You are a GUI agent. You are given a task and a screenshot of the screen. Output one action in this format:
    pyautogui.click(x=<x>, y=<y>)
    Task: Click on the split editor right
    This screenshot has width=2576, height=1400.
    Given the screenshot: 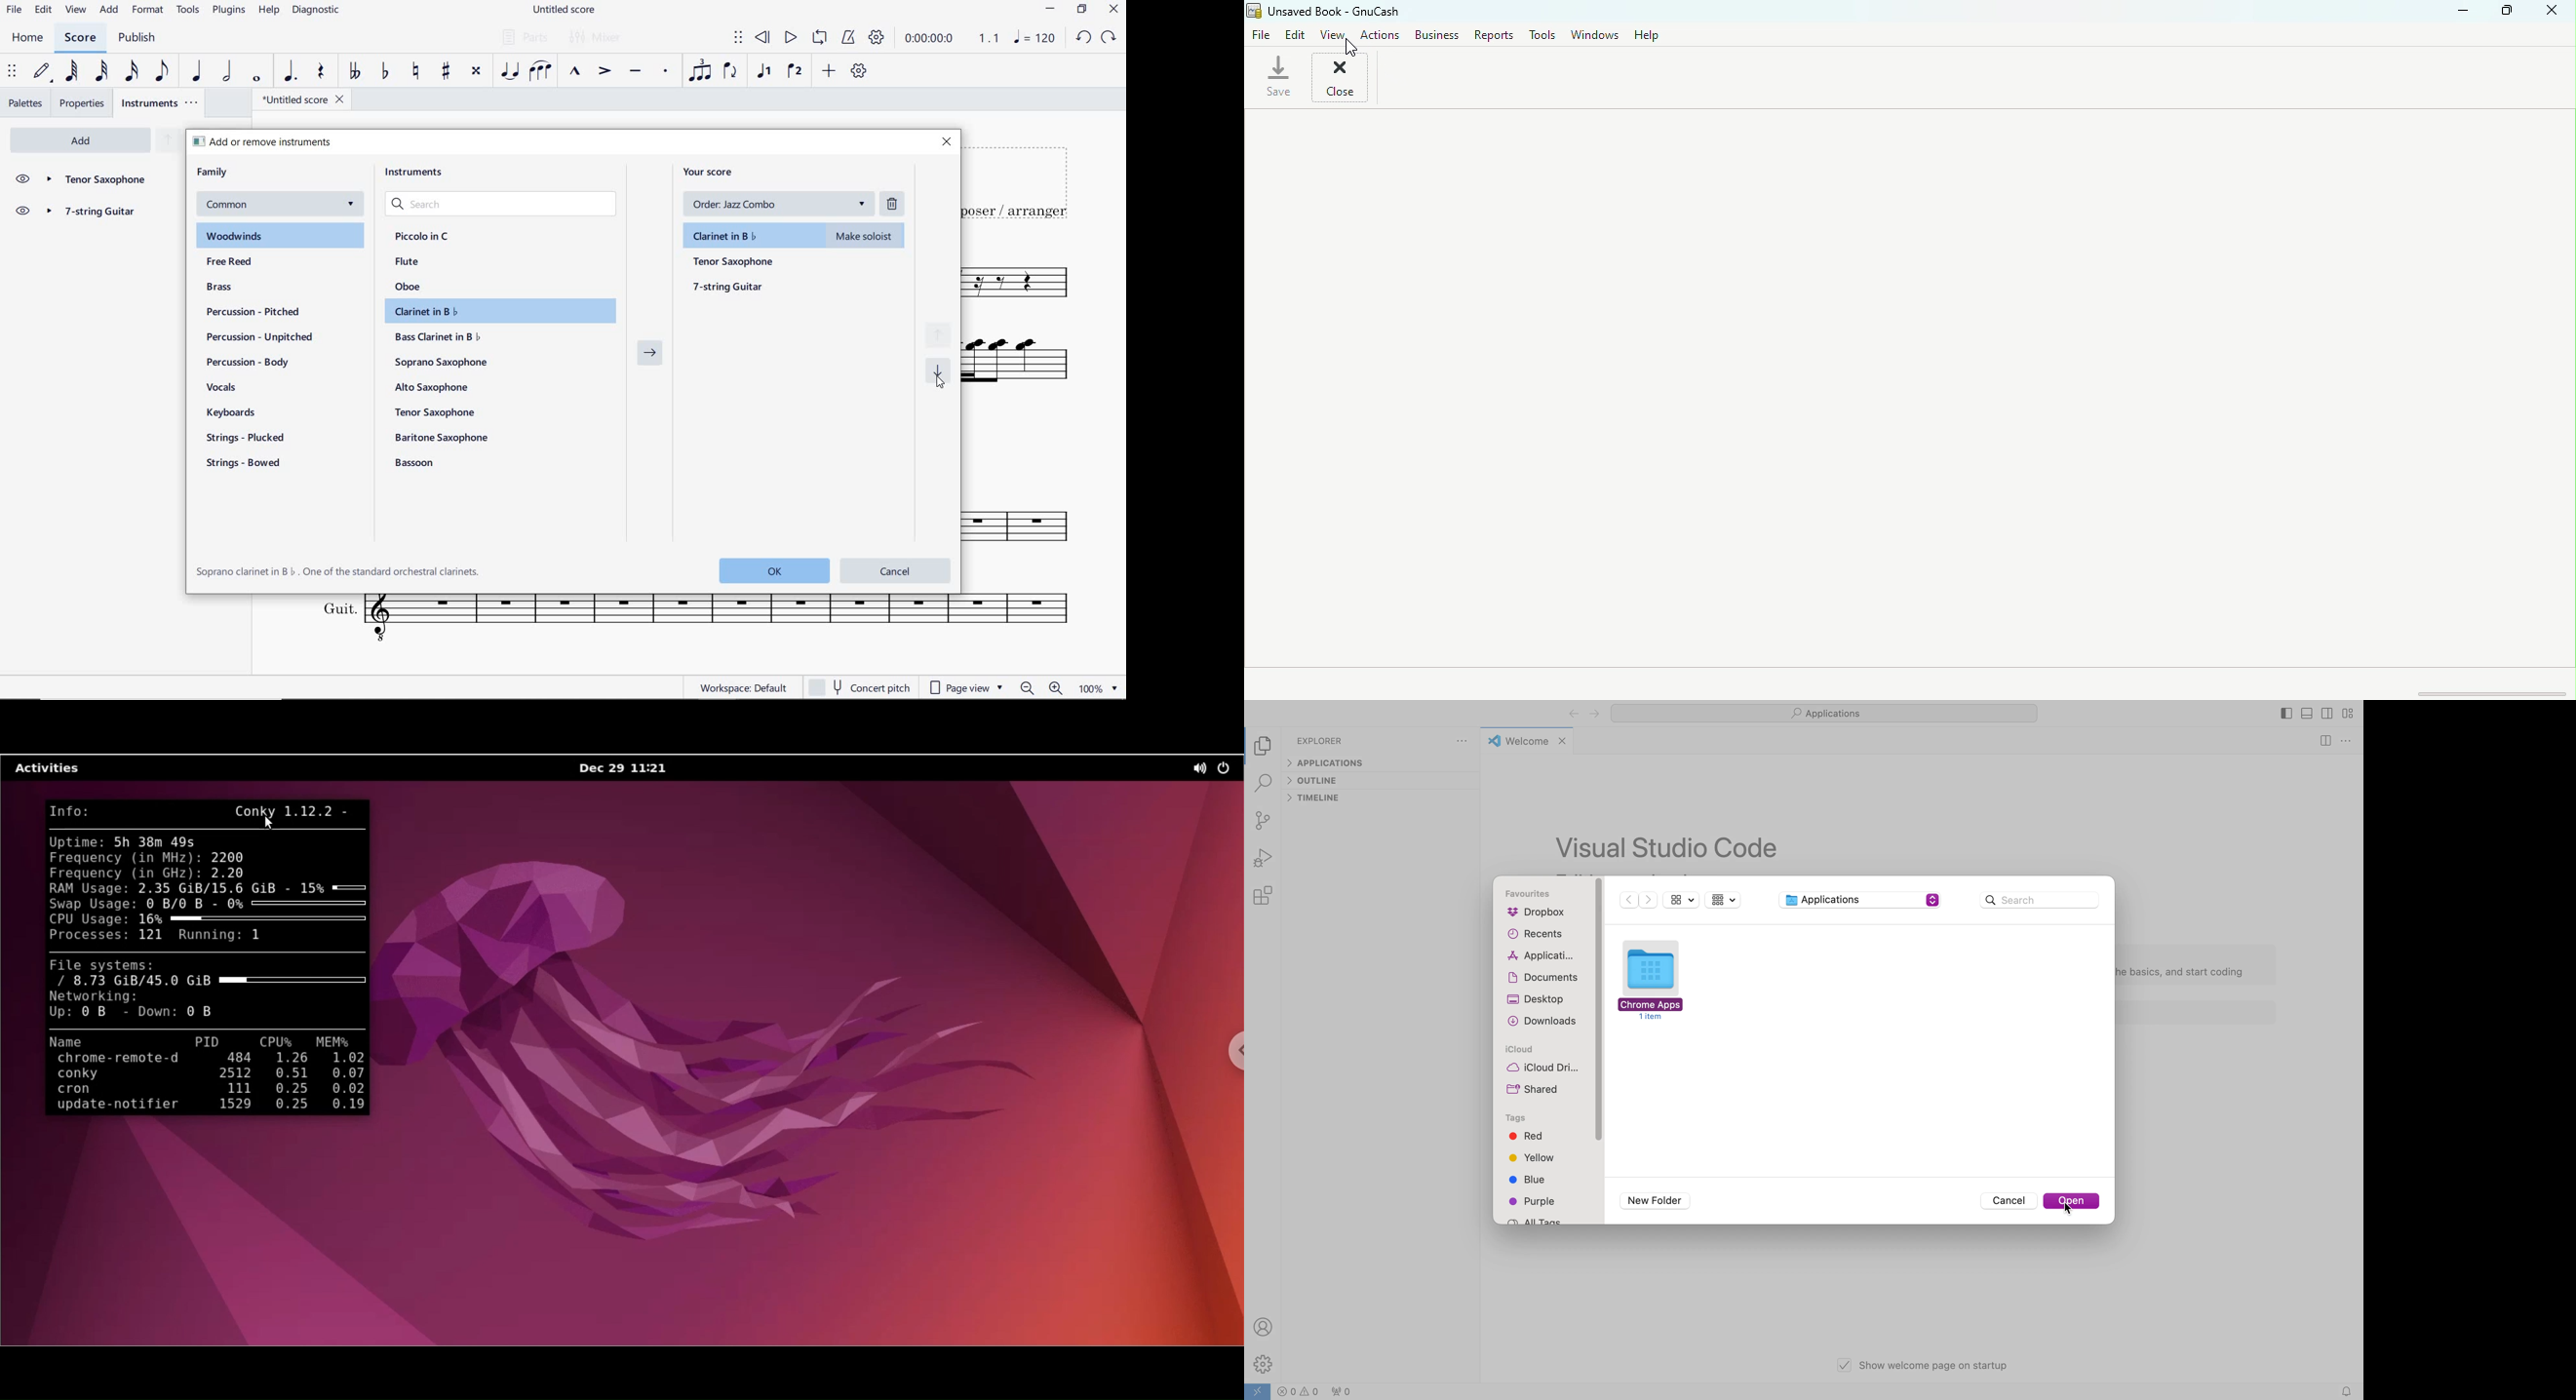 What is the action you would take?
    pyautogui.click(x=2324, y=741)
    